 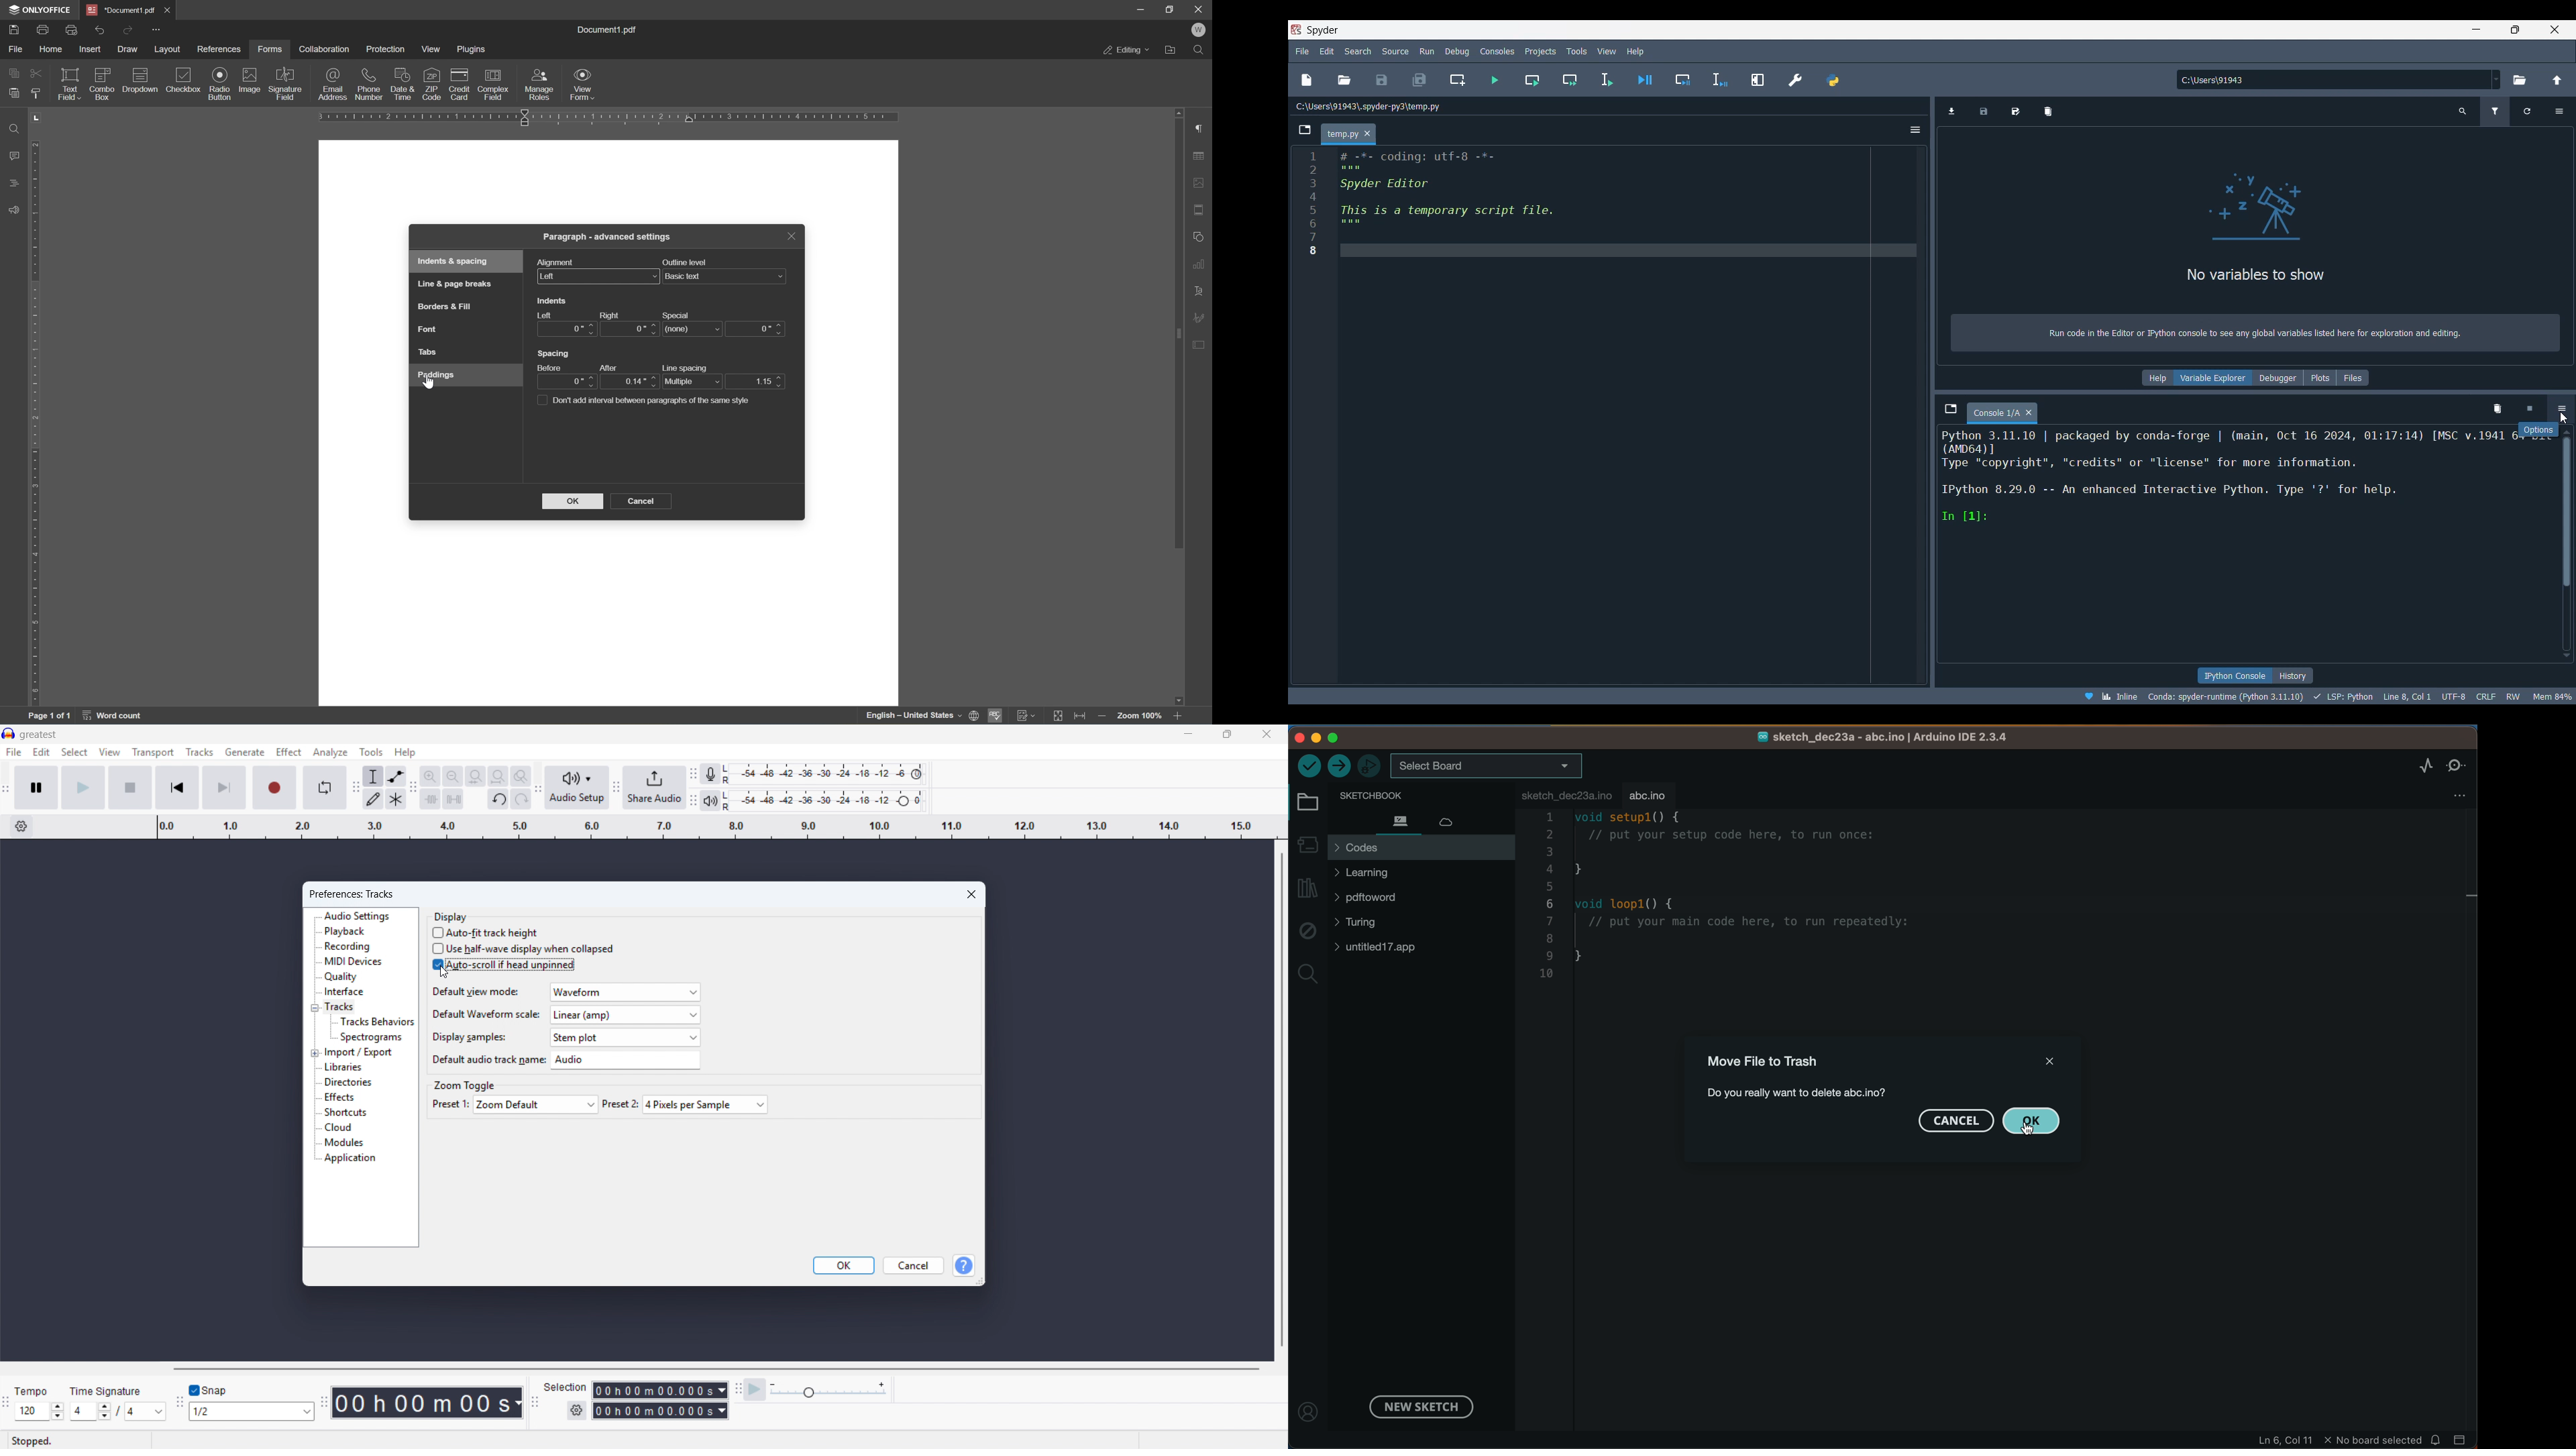 What do you see at coordinates (521, 799) in the screenshot?
I see `redo` at bounding box center [521, 799].